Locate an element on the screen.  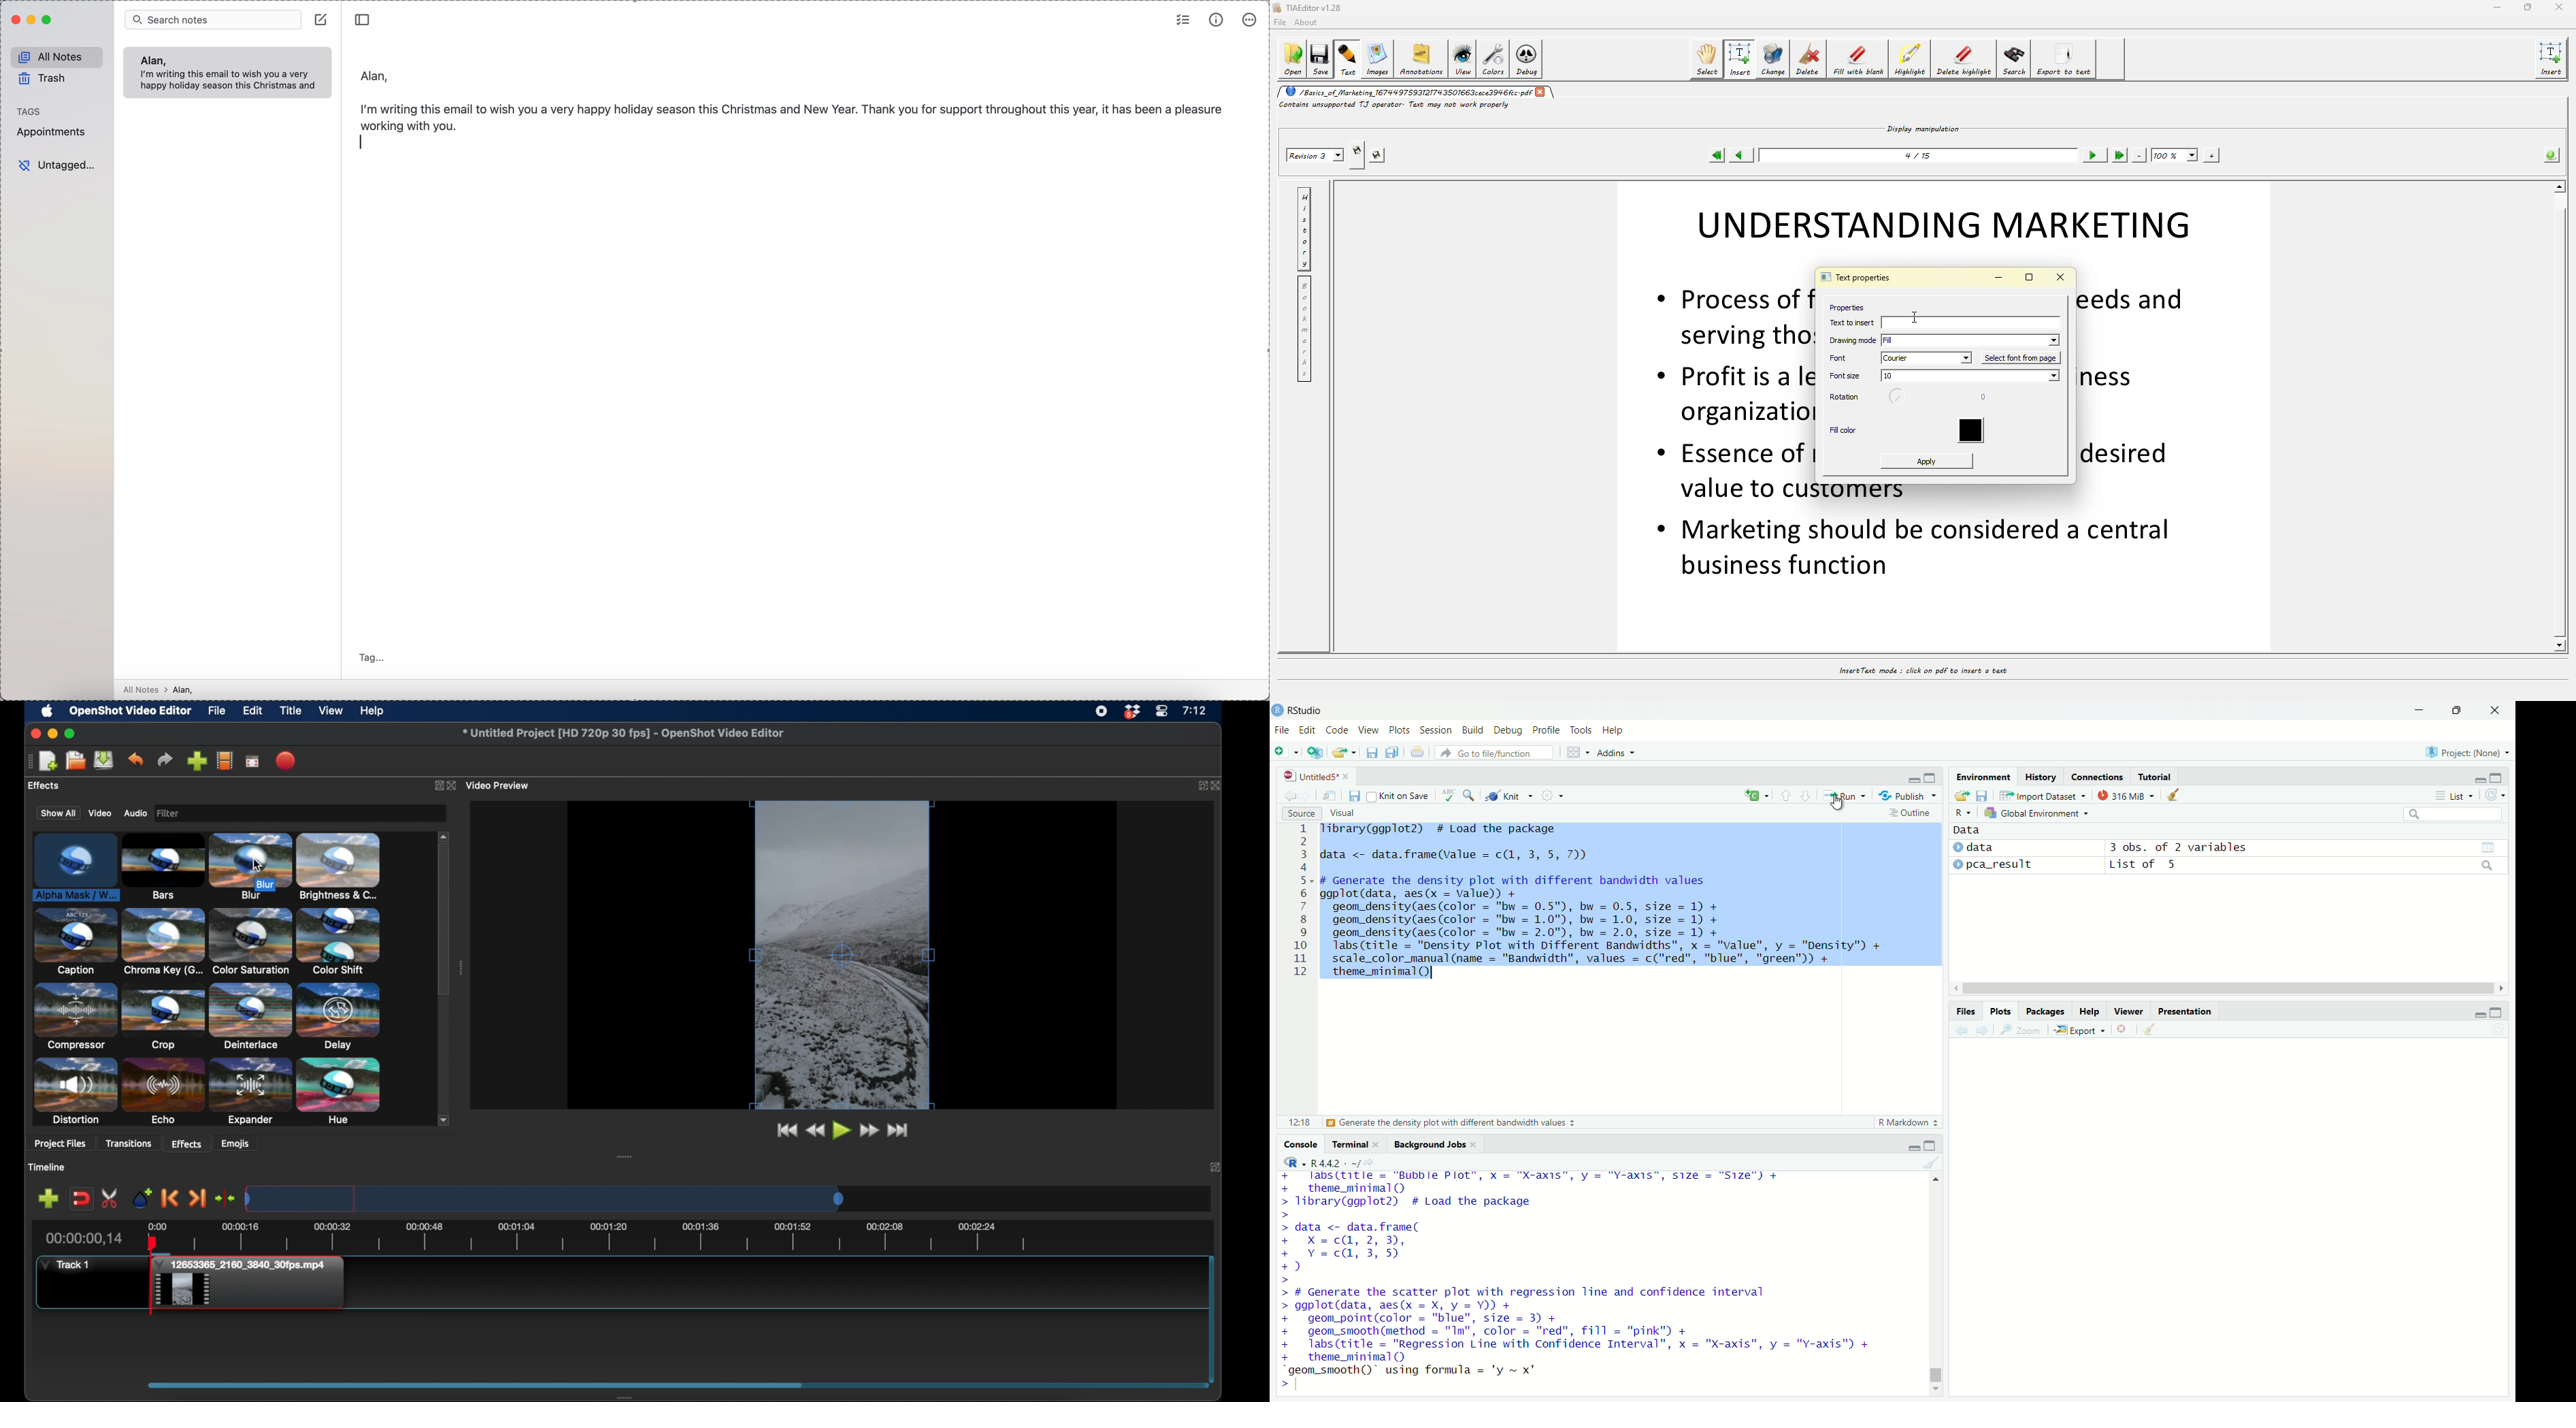
316 MiB is located at coordinates (2126, 795).